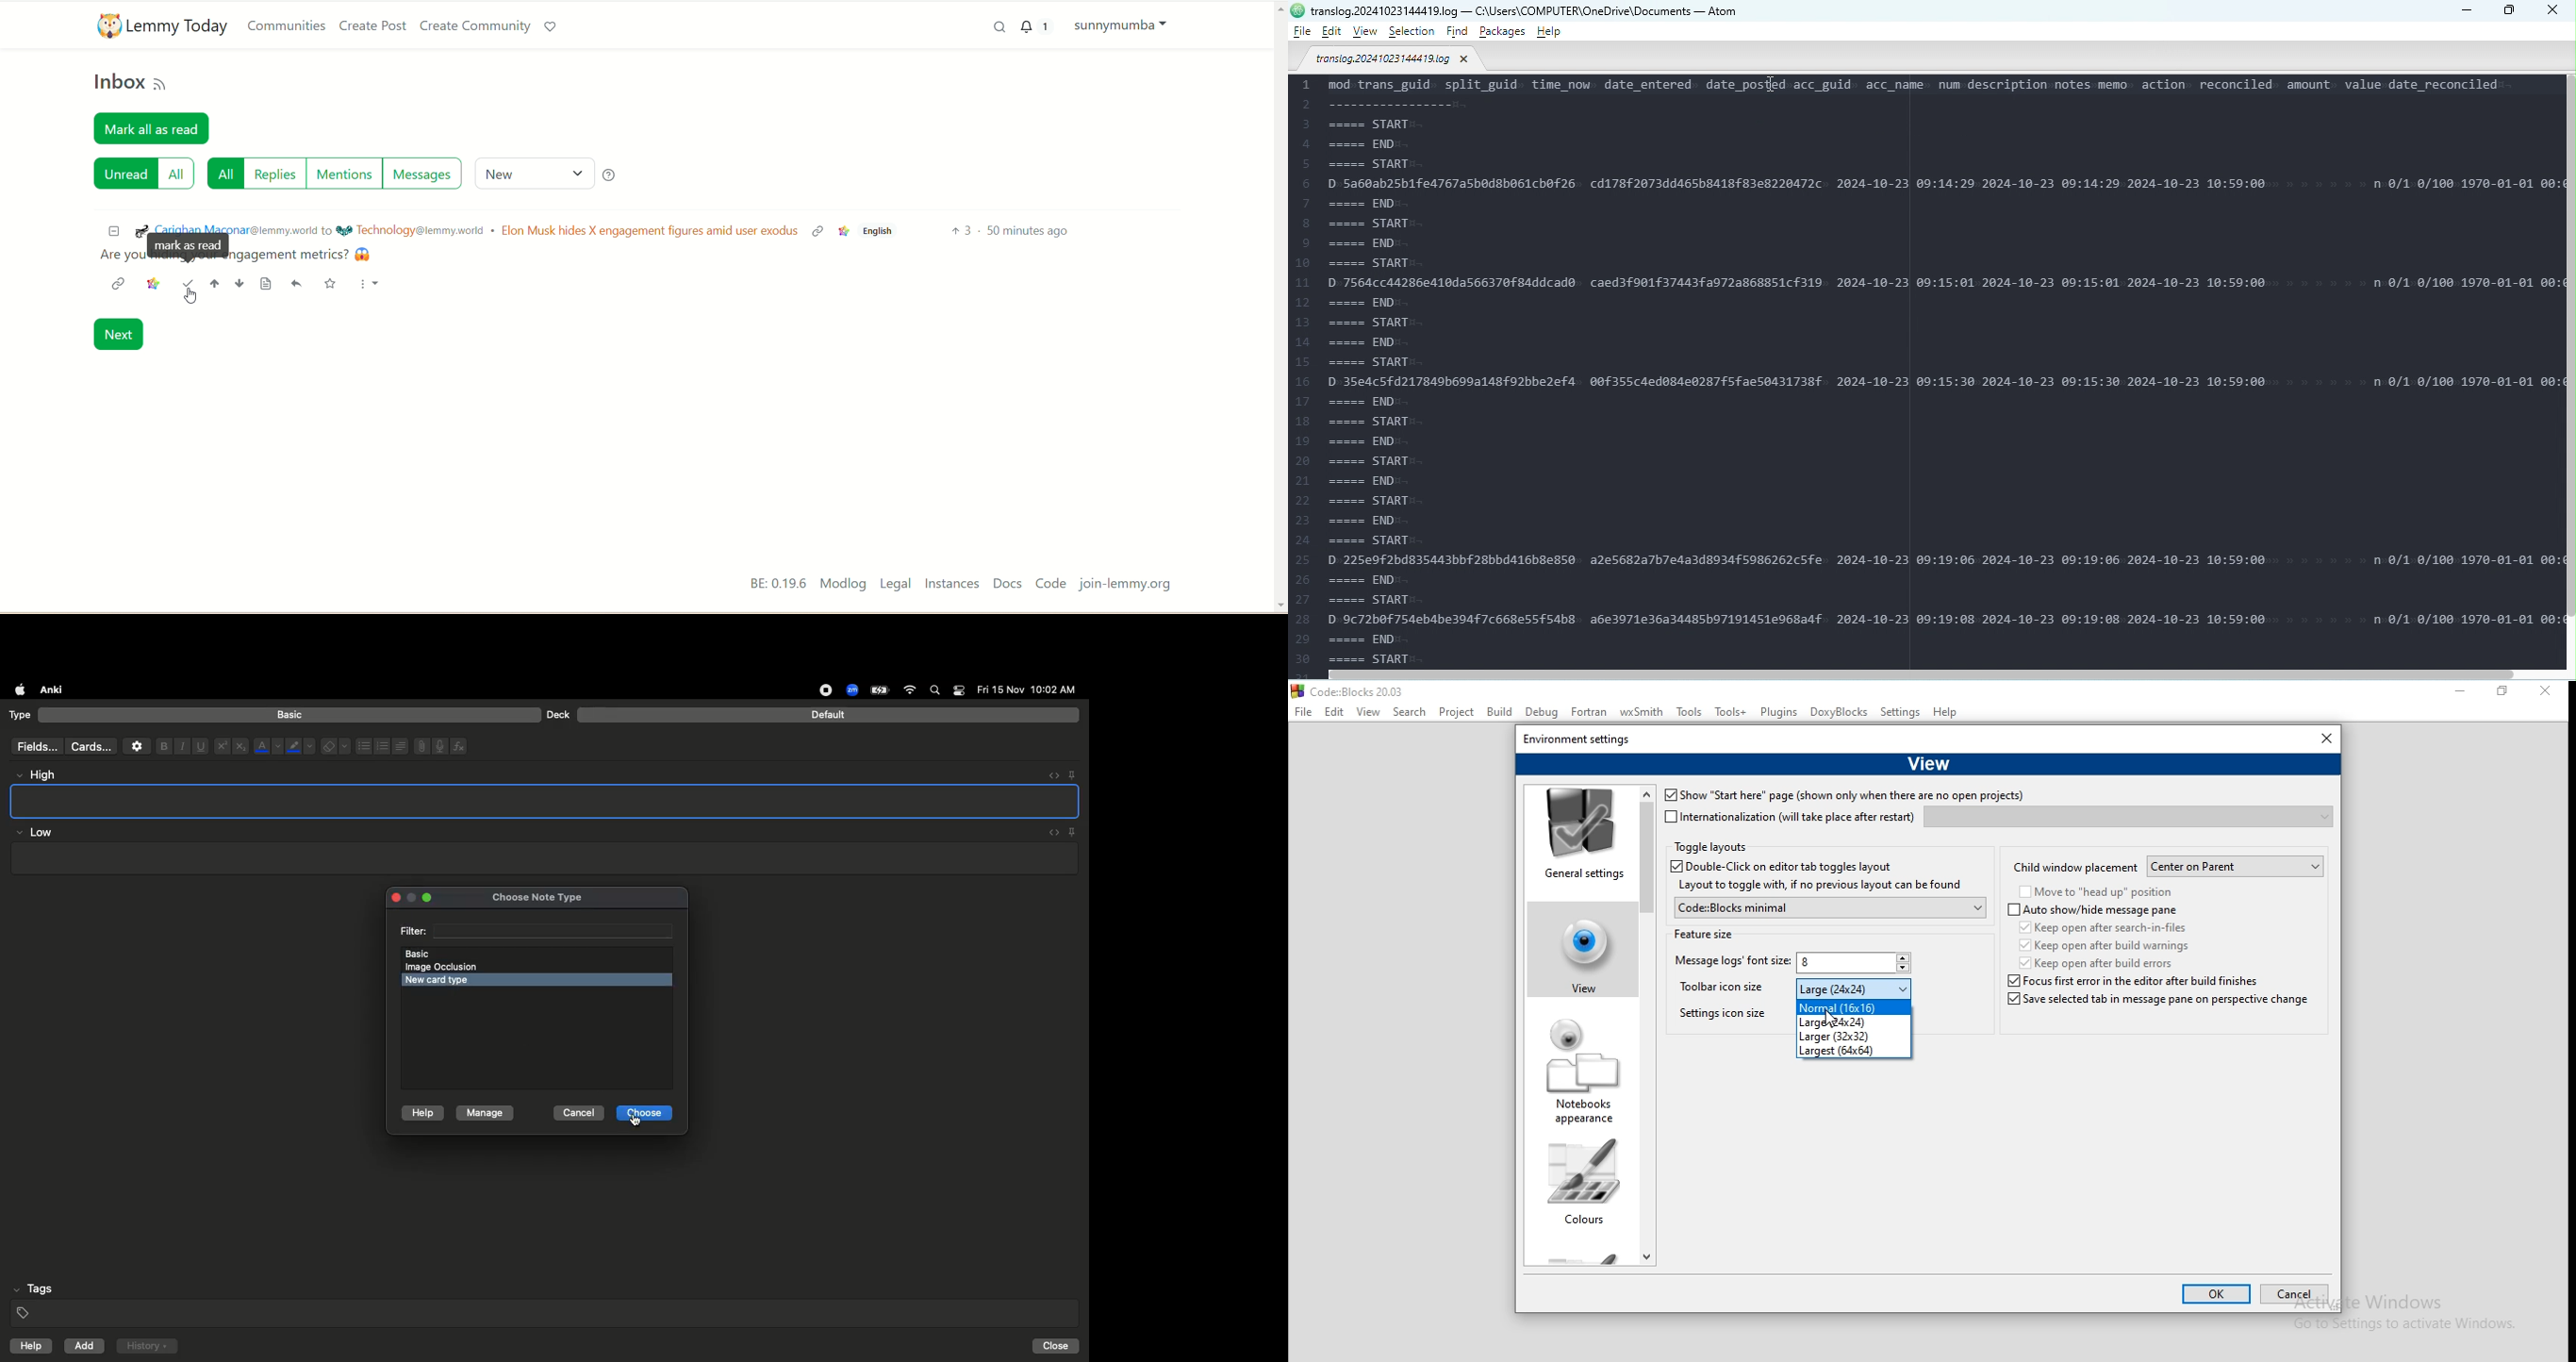 The width and height of the screenshot is (2576, 1372). Describe the element at coordinates (91, 747) in the screenshot. I see `Cards` at that location.